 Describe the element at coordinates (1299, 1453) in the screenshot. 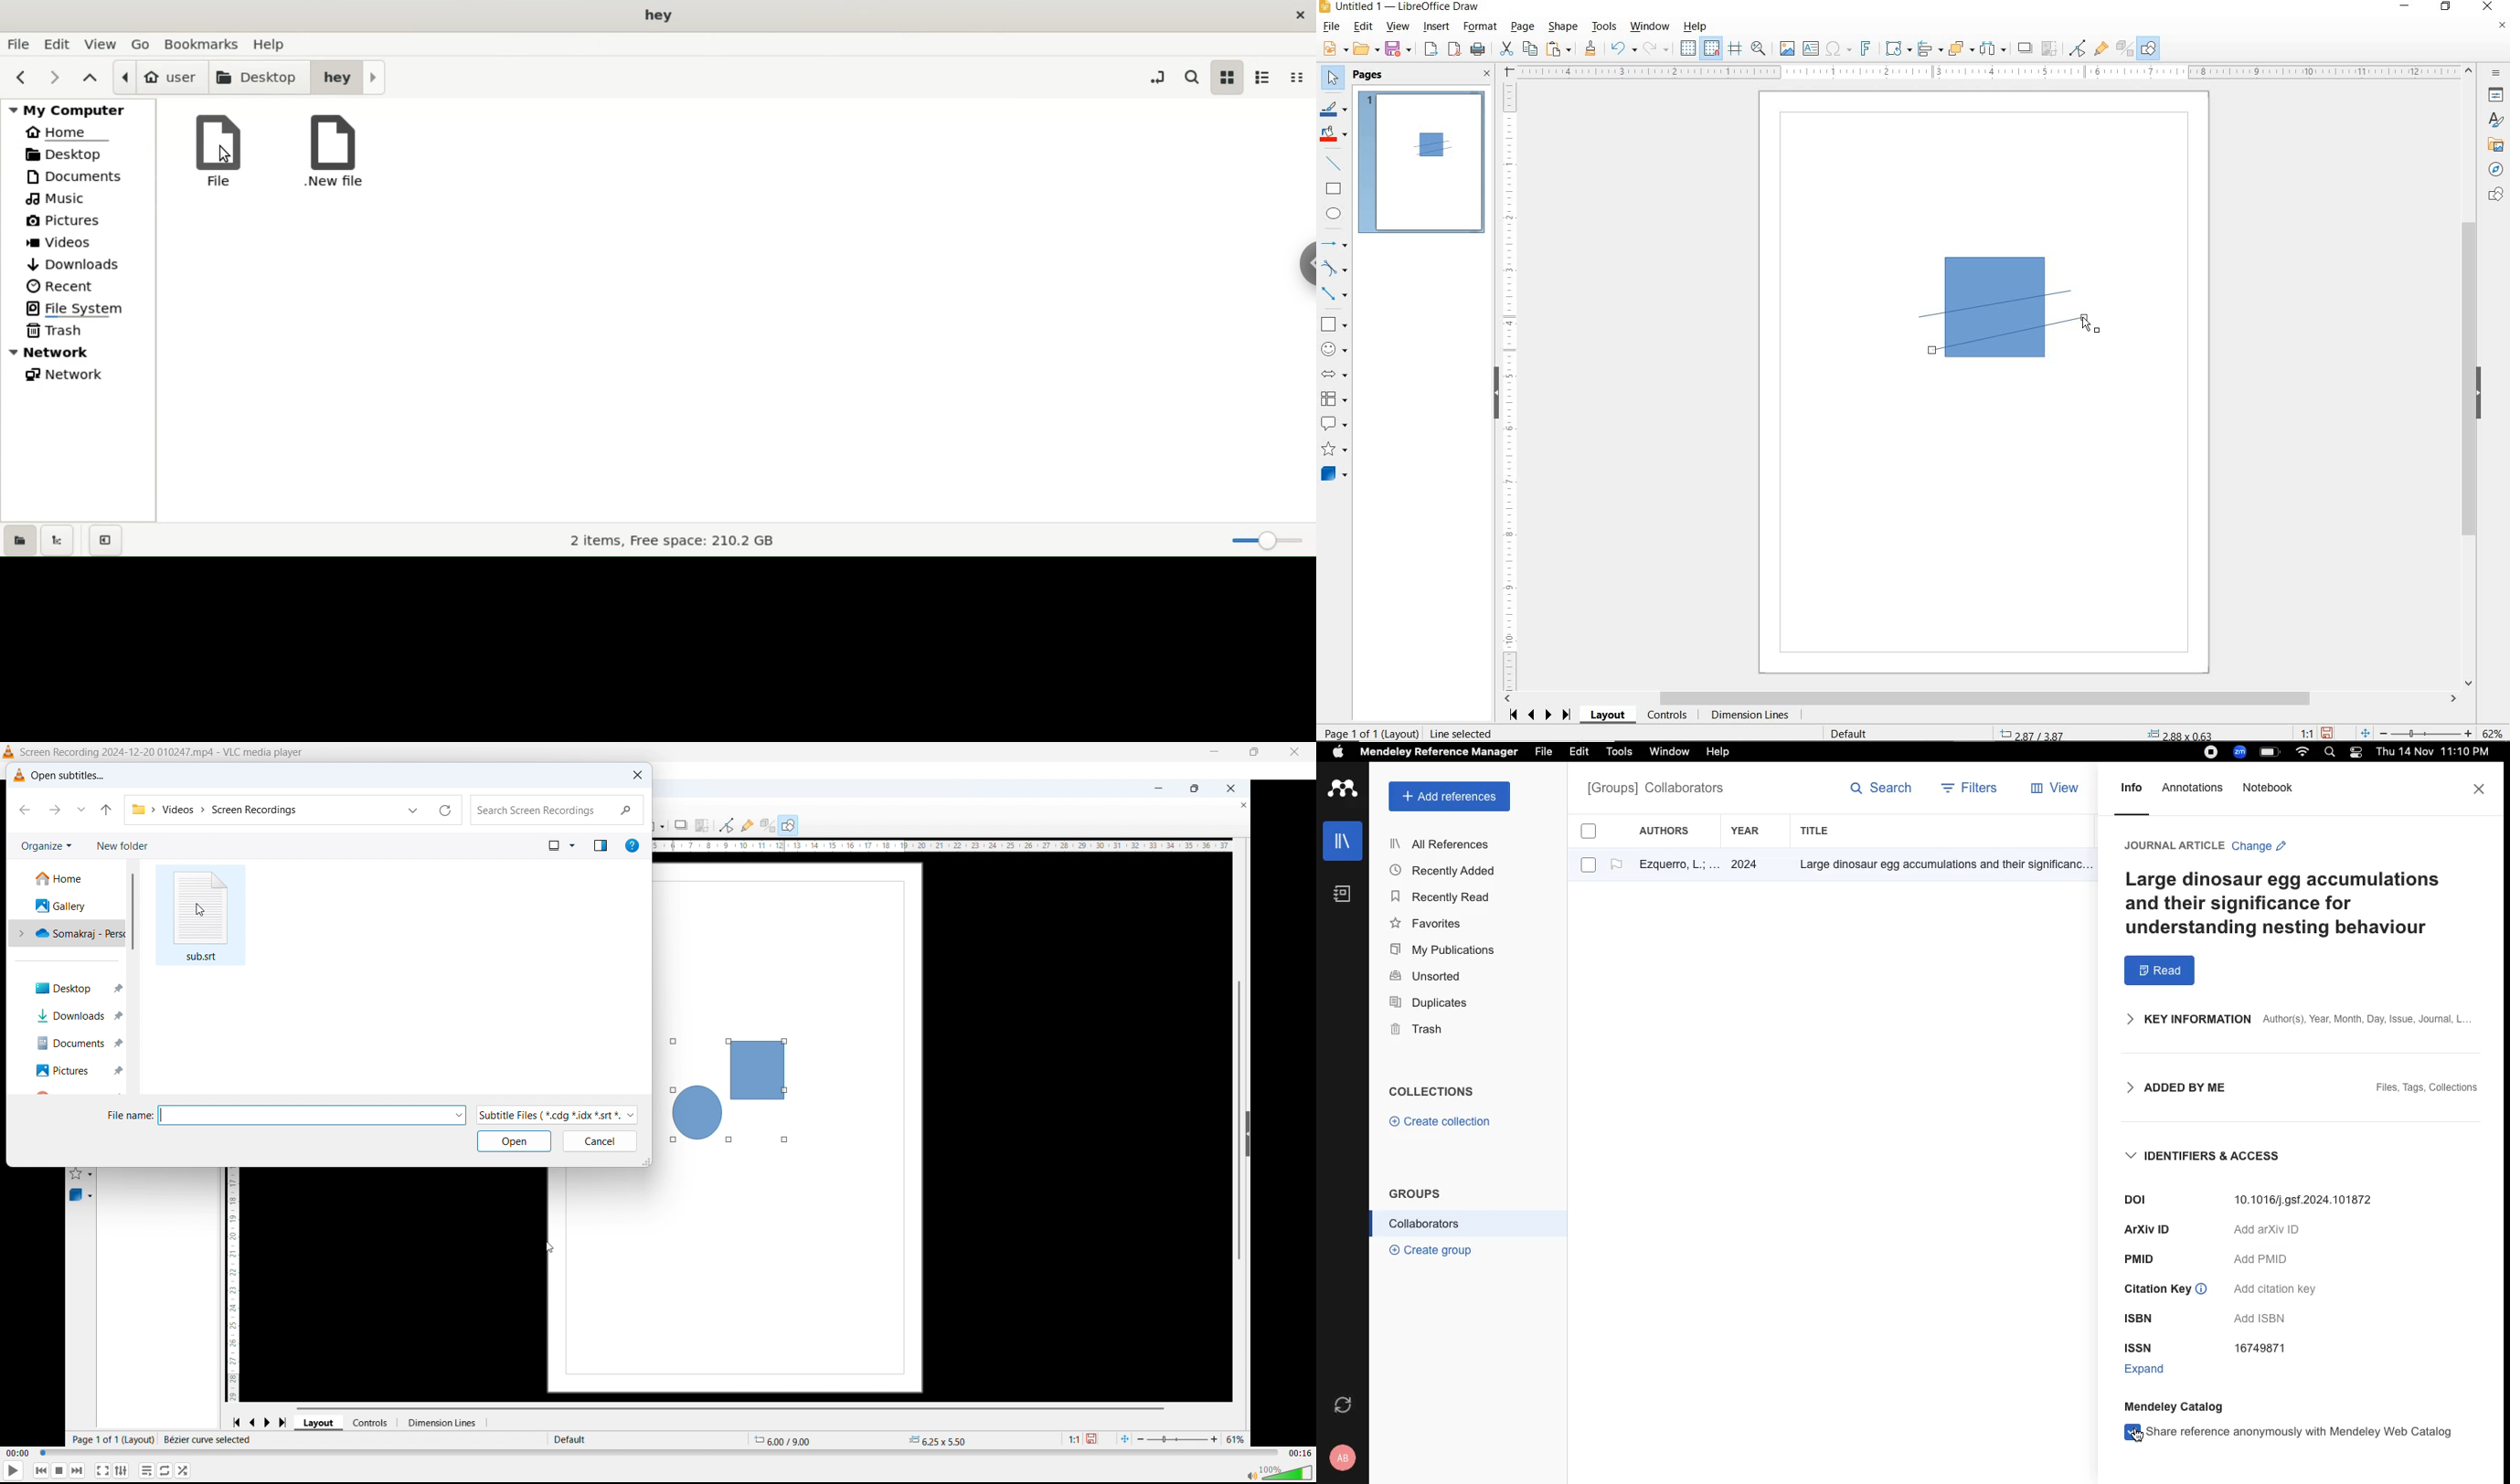

I see `Video duration ` at that location.